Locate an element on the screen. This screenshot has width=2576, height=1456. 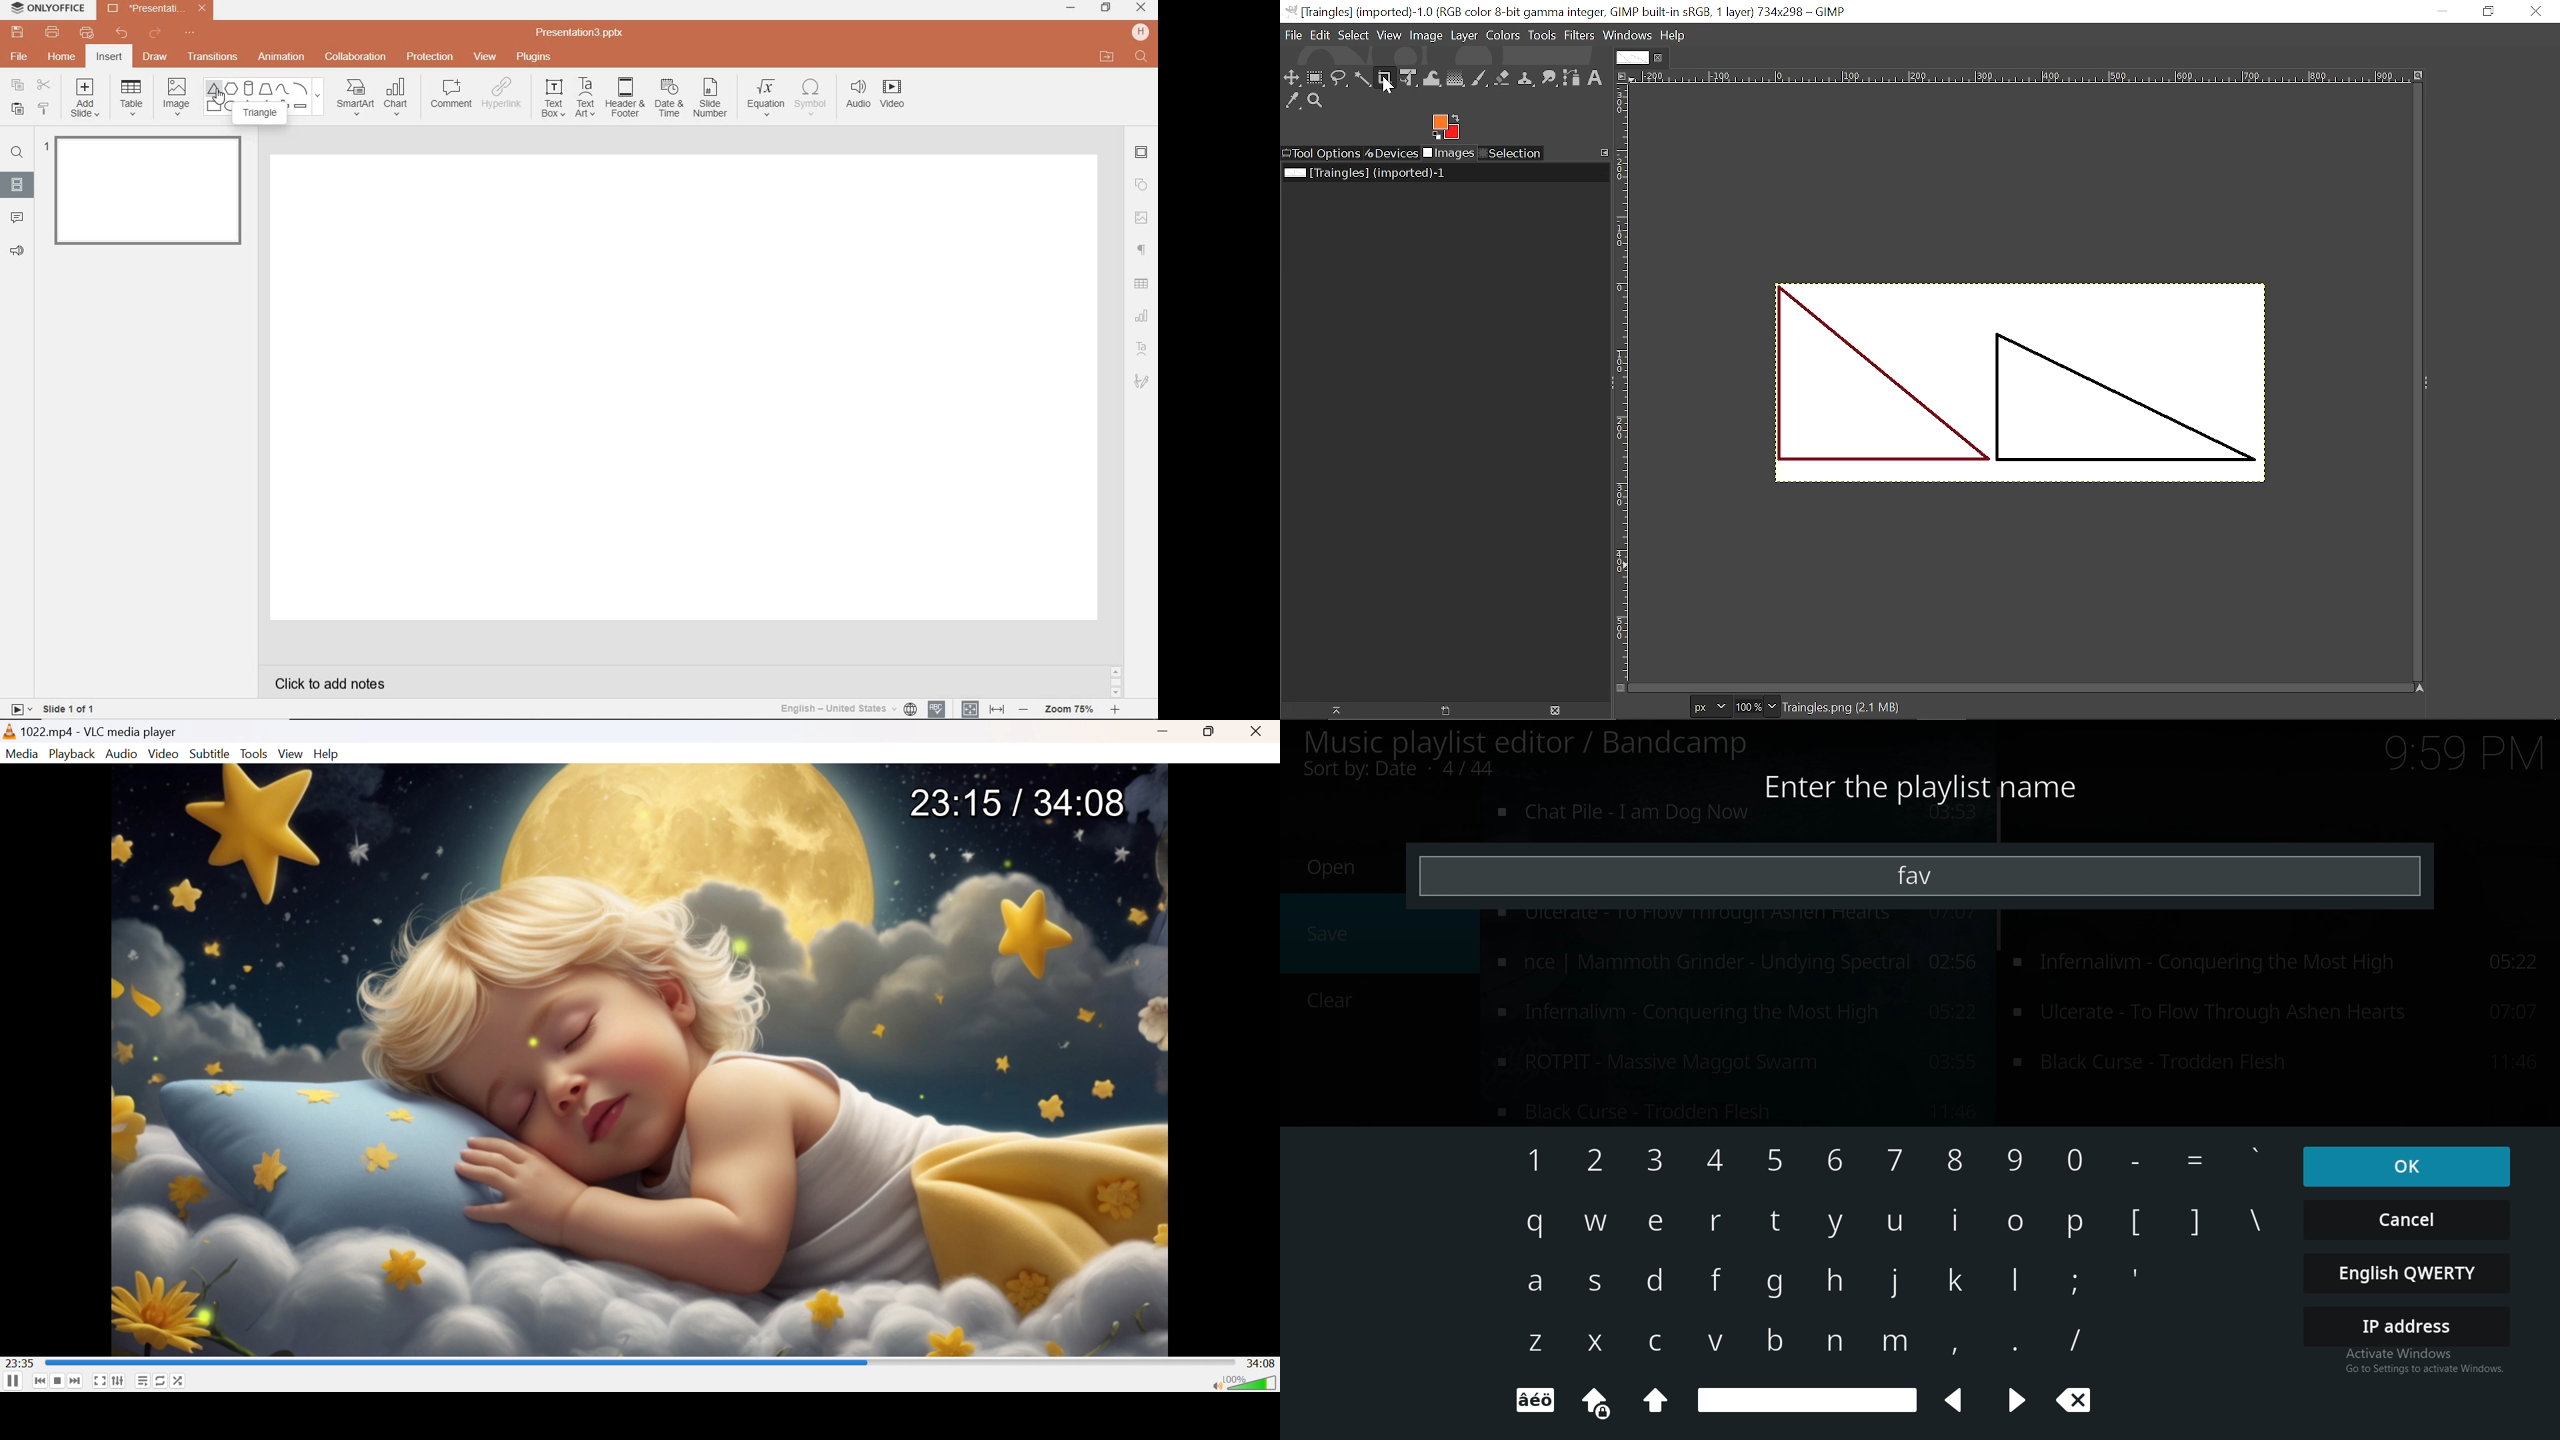
keyboard input is located at coordinates (1718, 1160).